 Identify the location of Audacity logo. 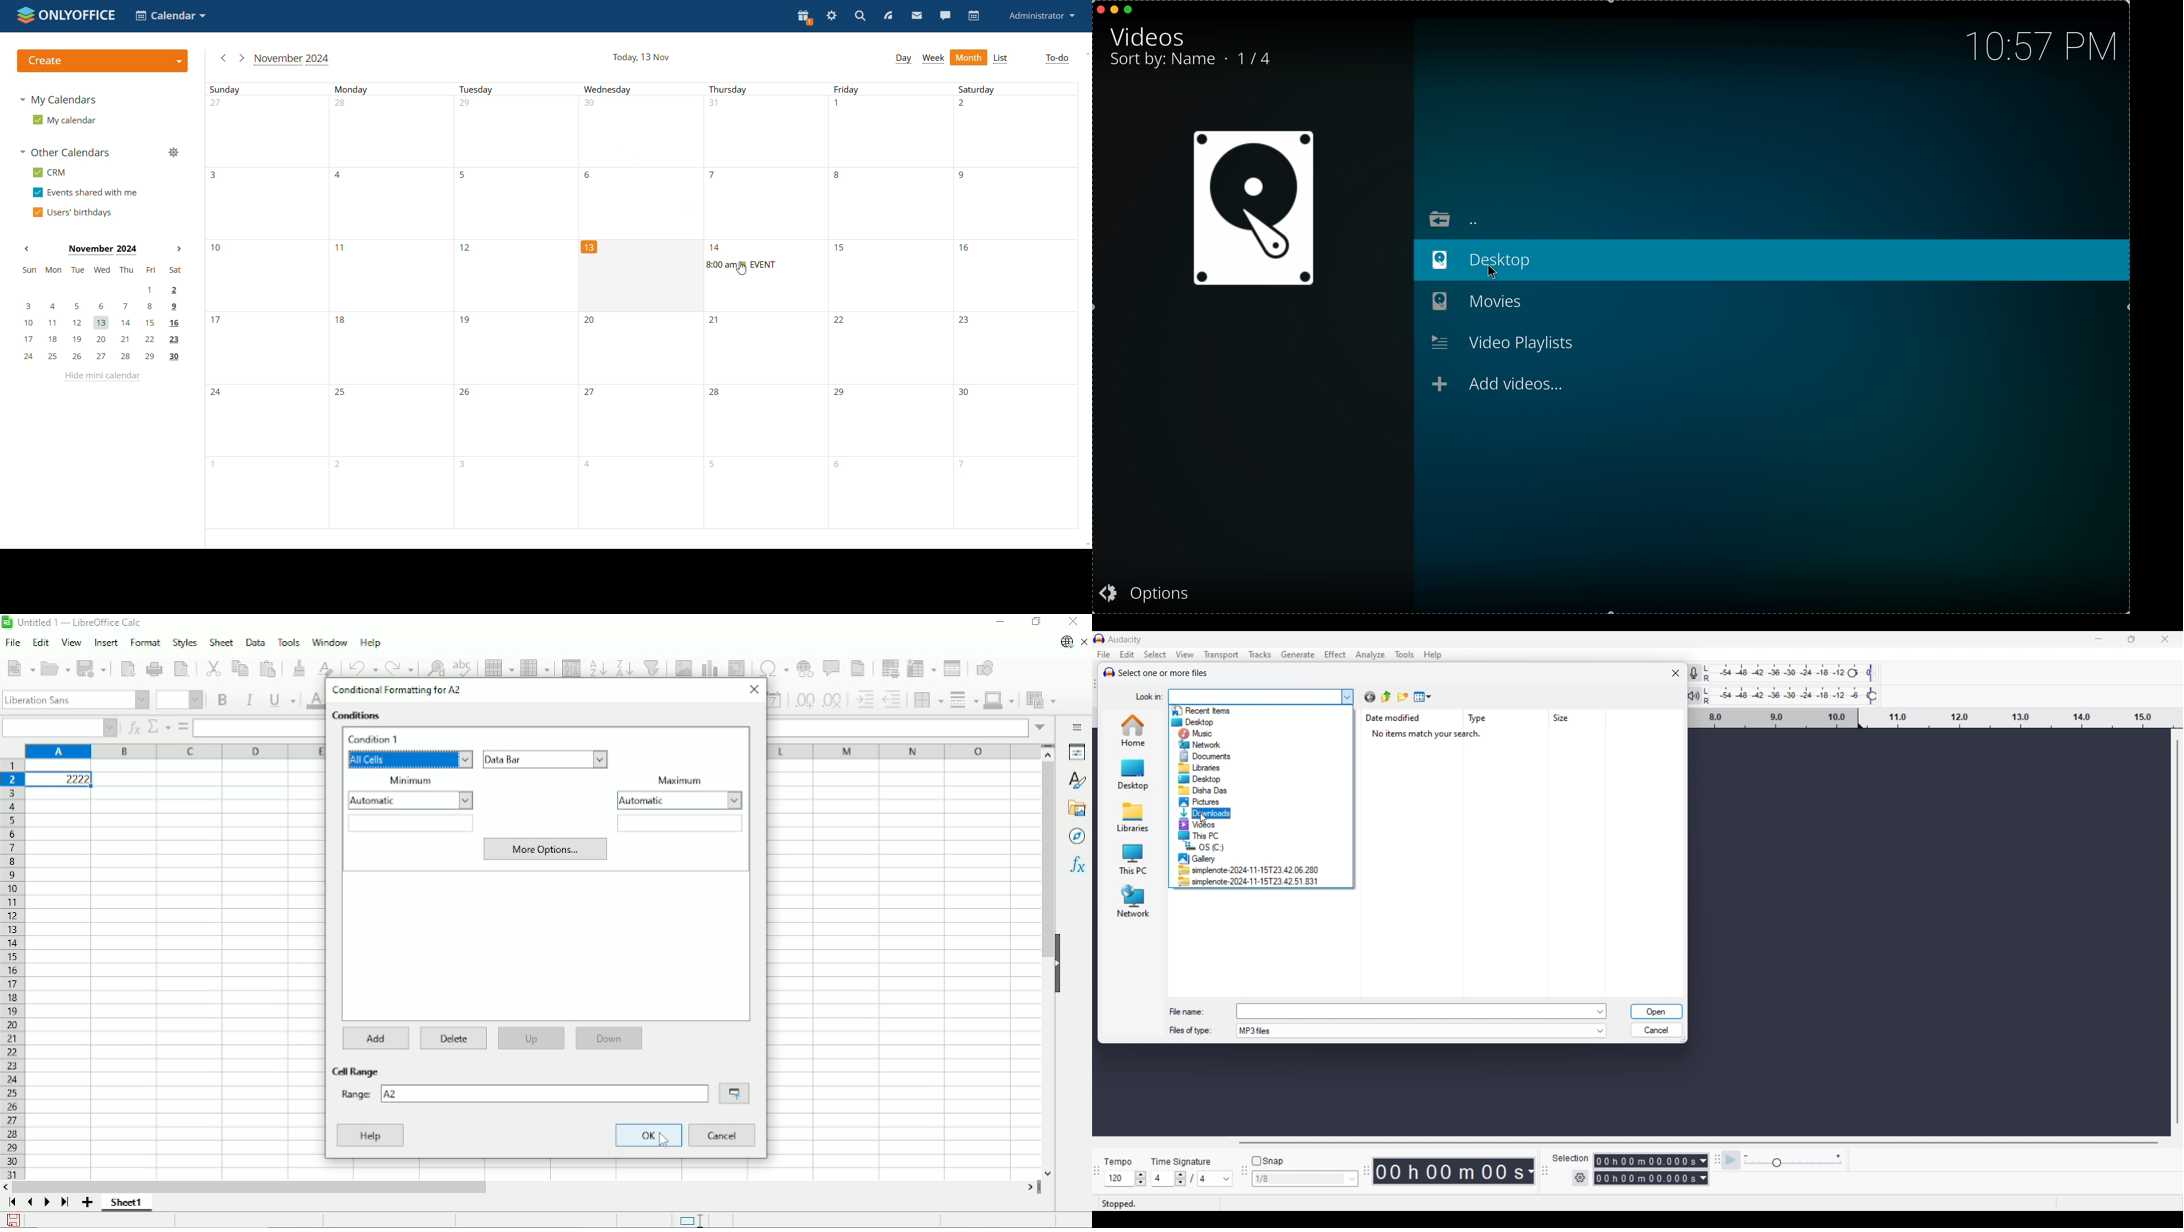
(1107, 671).